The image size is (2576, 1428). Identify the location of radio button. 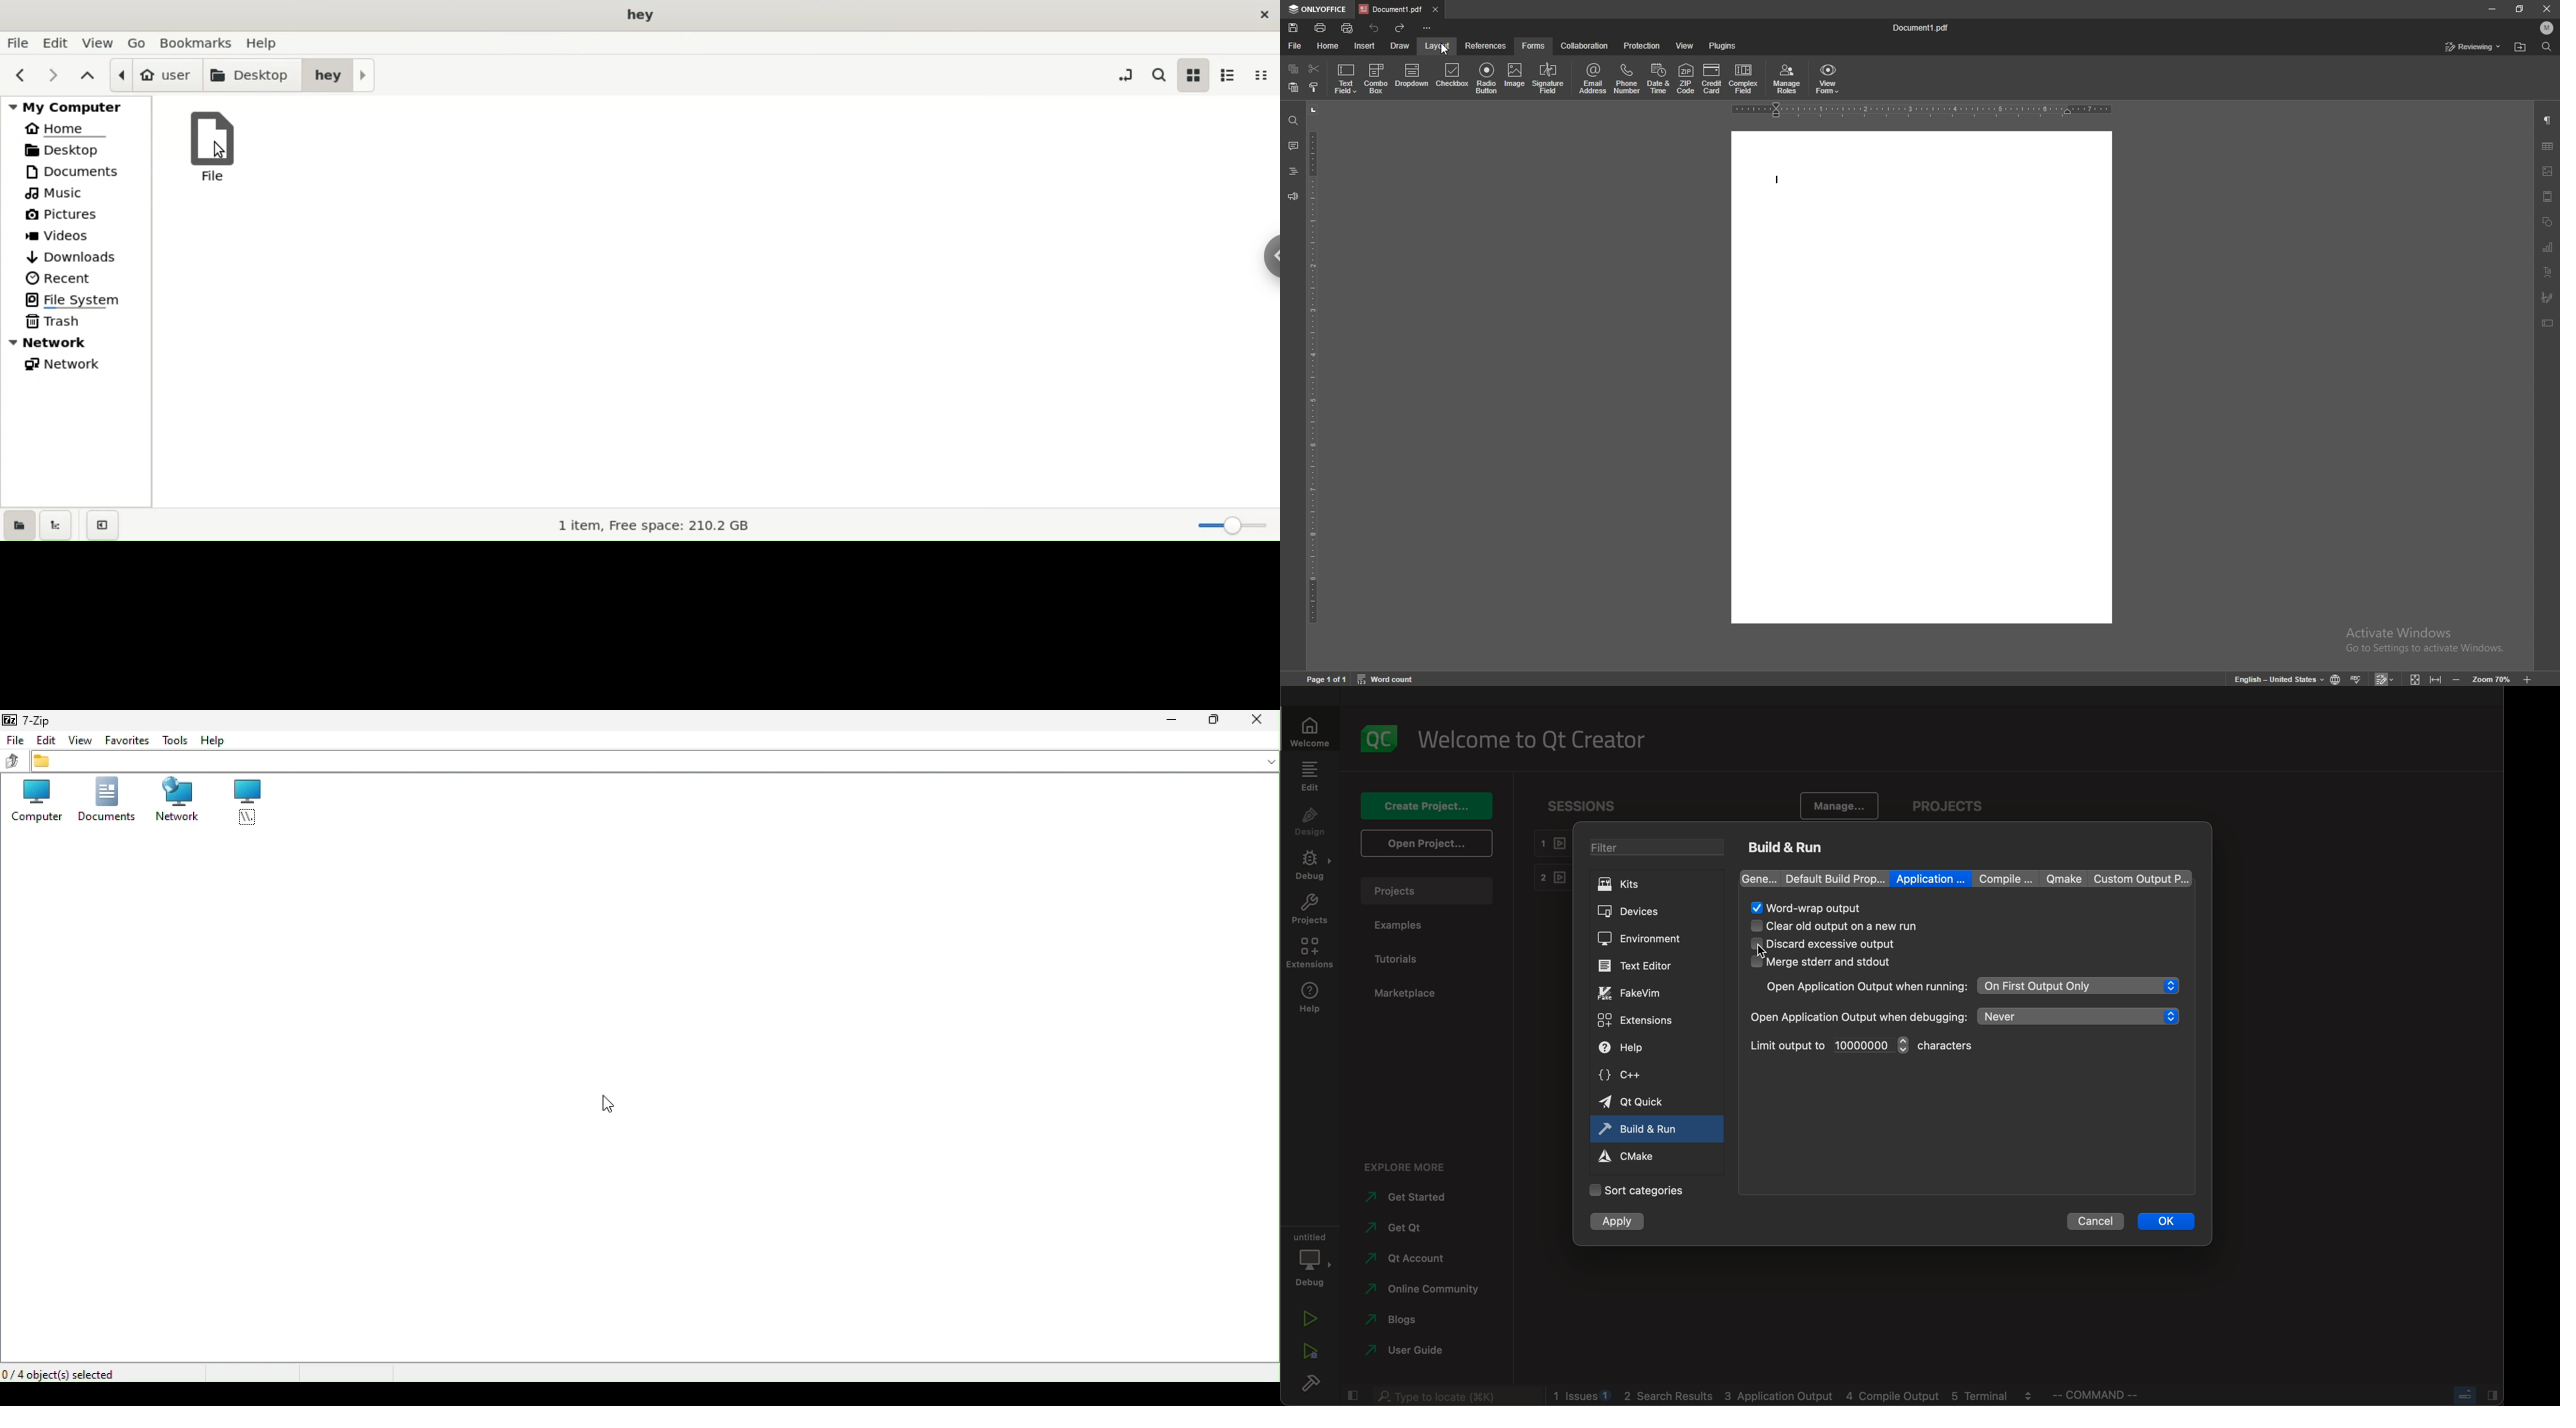
(1488, 78).